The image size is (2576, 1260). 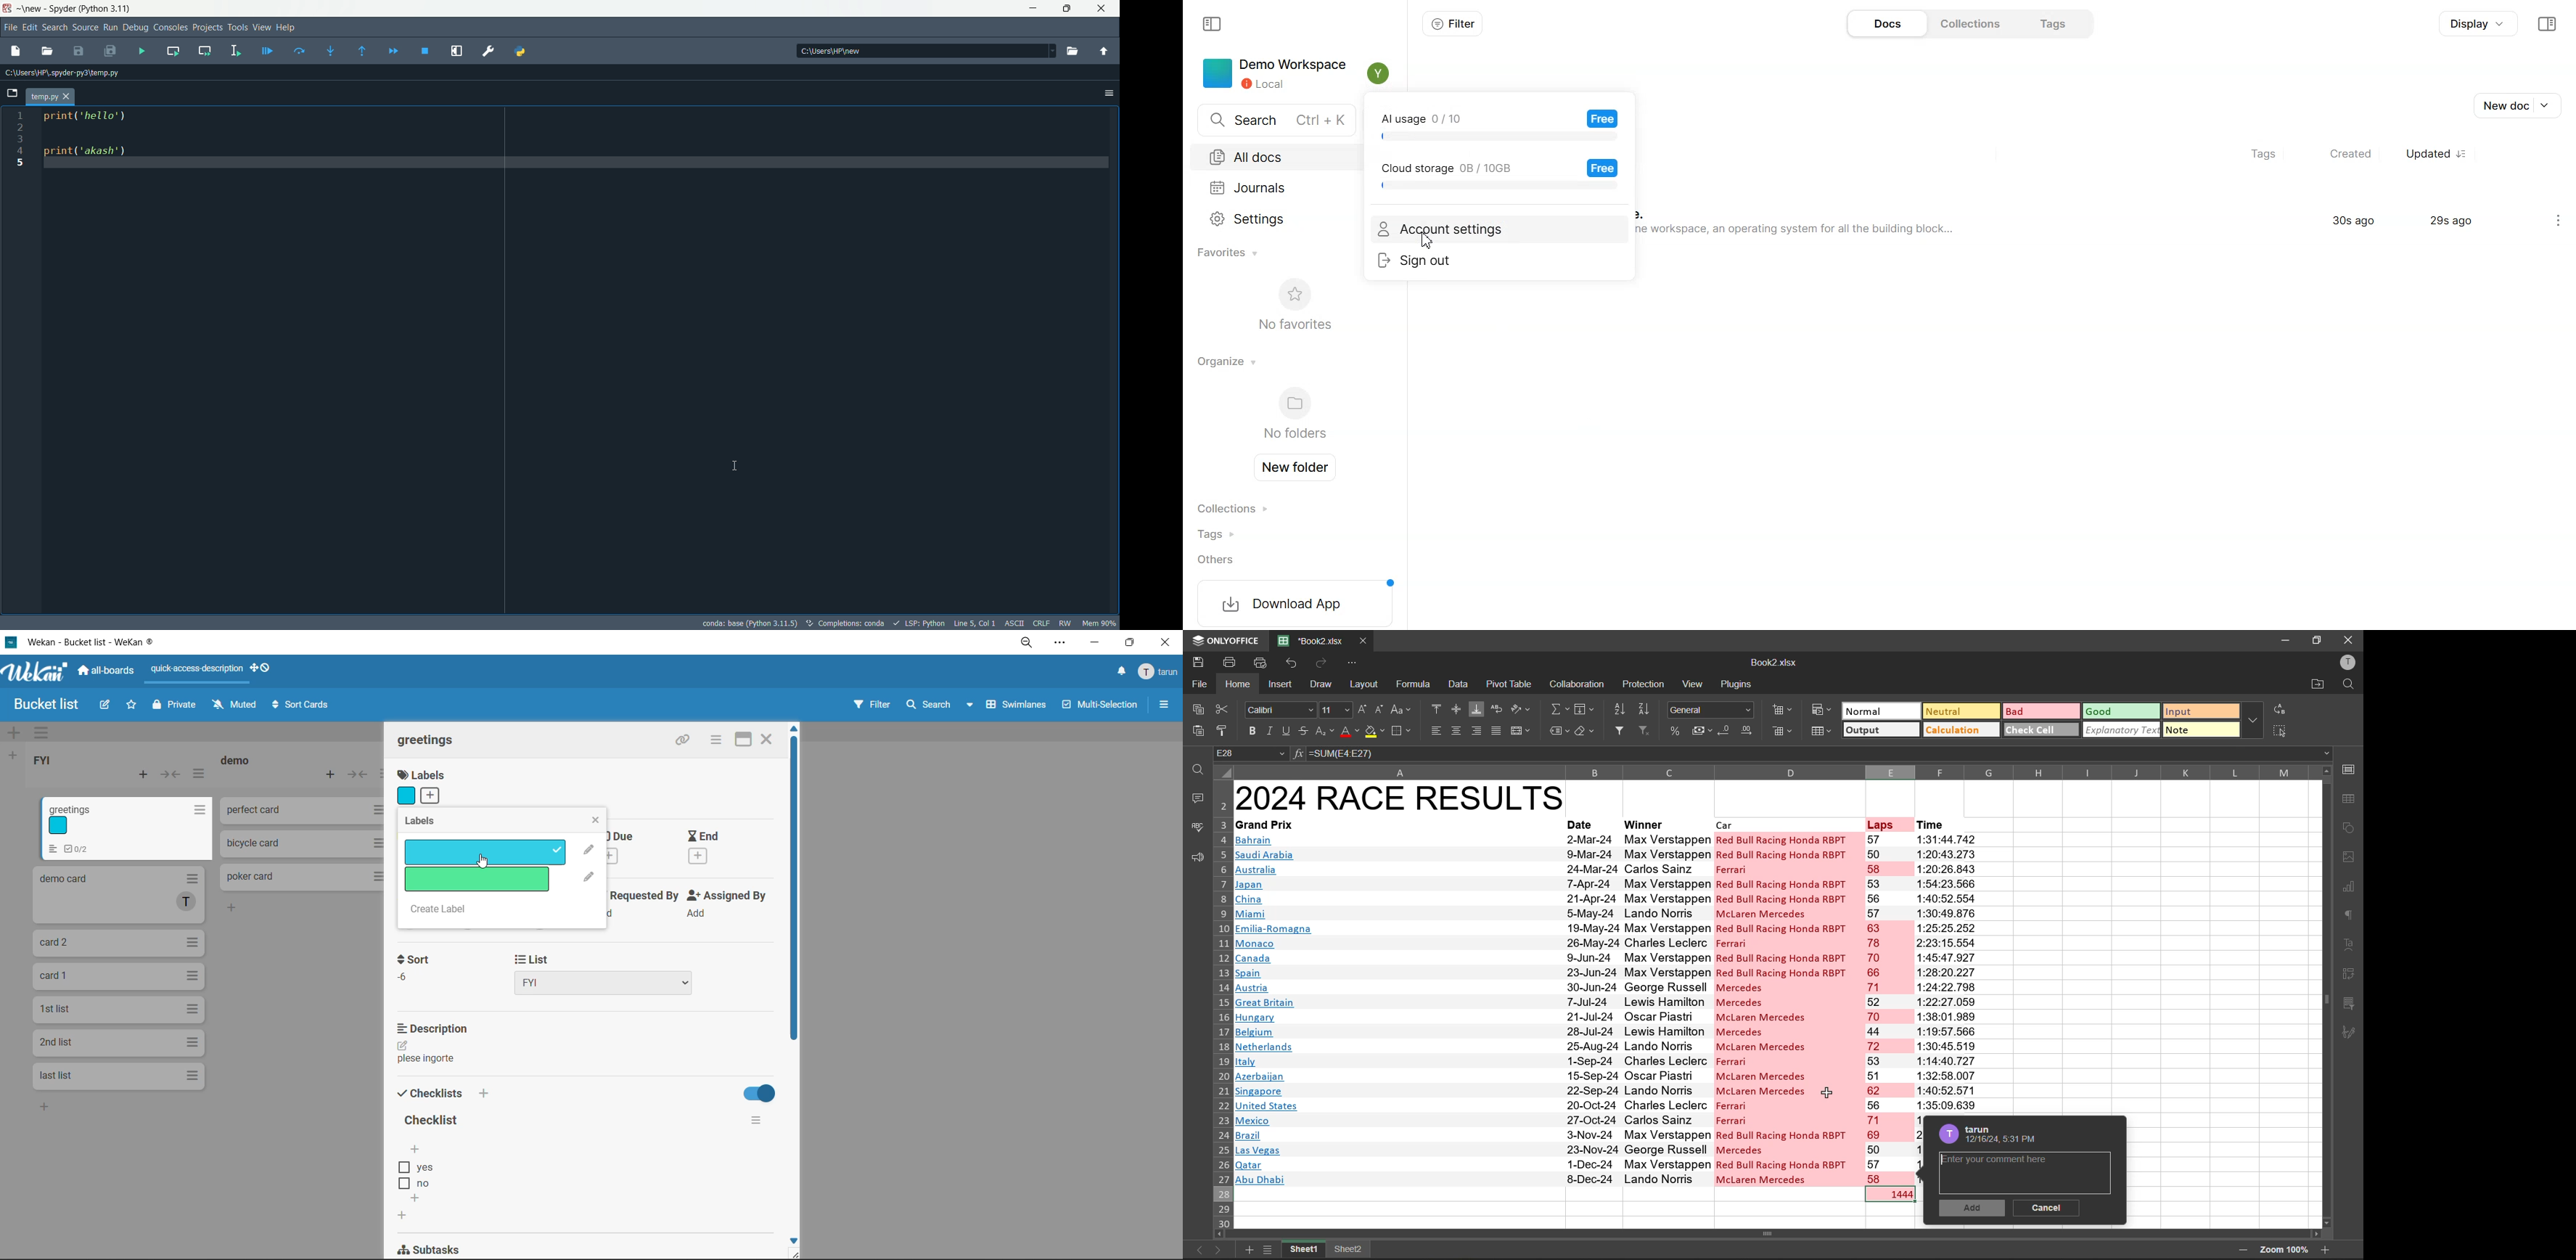 What do you see at coordinates (588, 849) in the screenshot?
I see `edit label` at bounding box center [588, 849].